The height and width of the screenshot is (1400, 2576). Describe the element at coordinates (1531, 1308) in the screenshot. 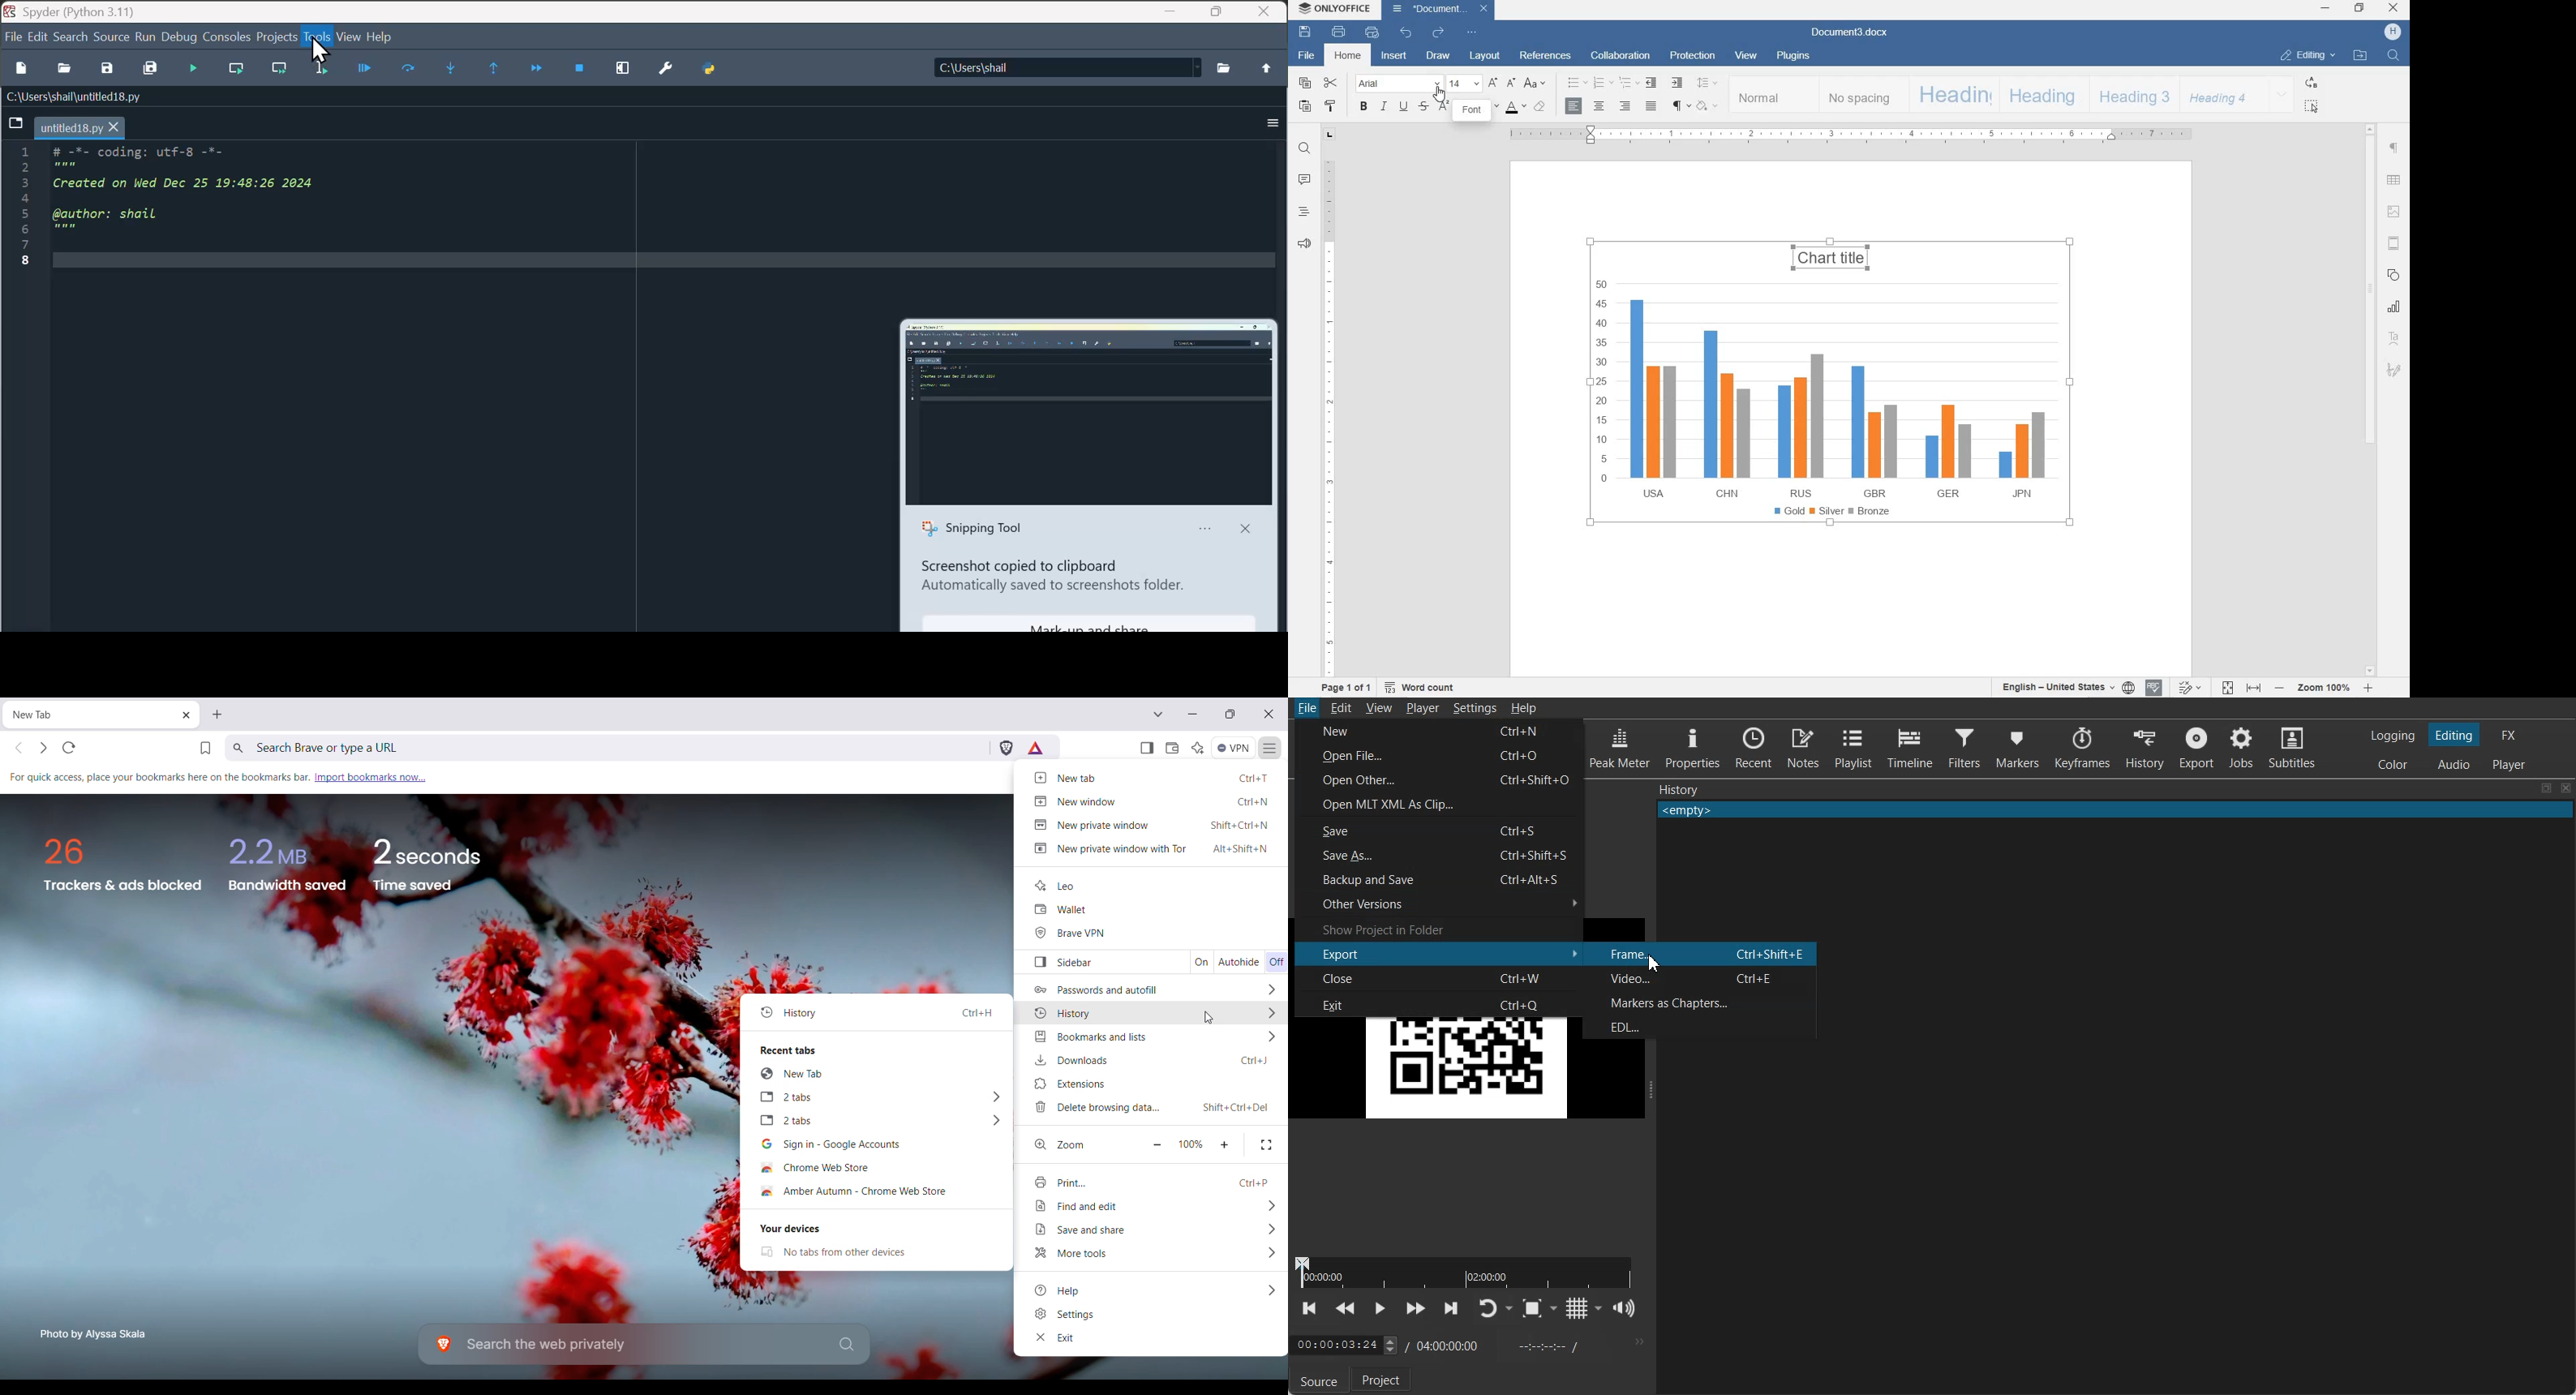

I see `Toggle Zoom` at that location.